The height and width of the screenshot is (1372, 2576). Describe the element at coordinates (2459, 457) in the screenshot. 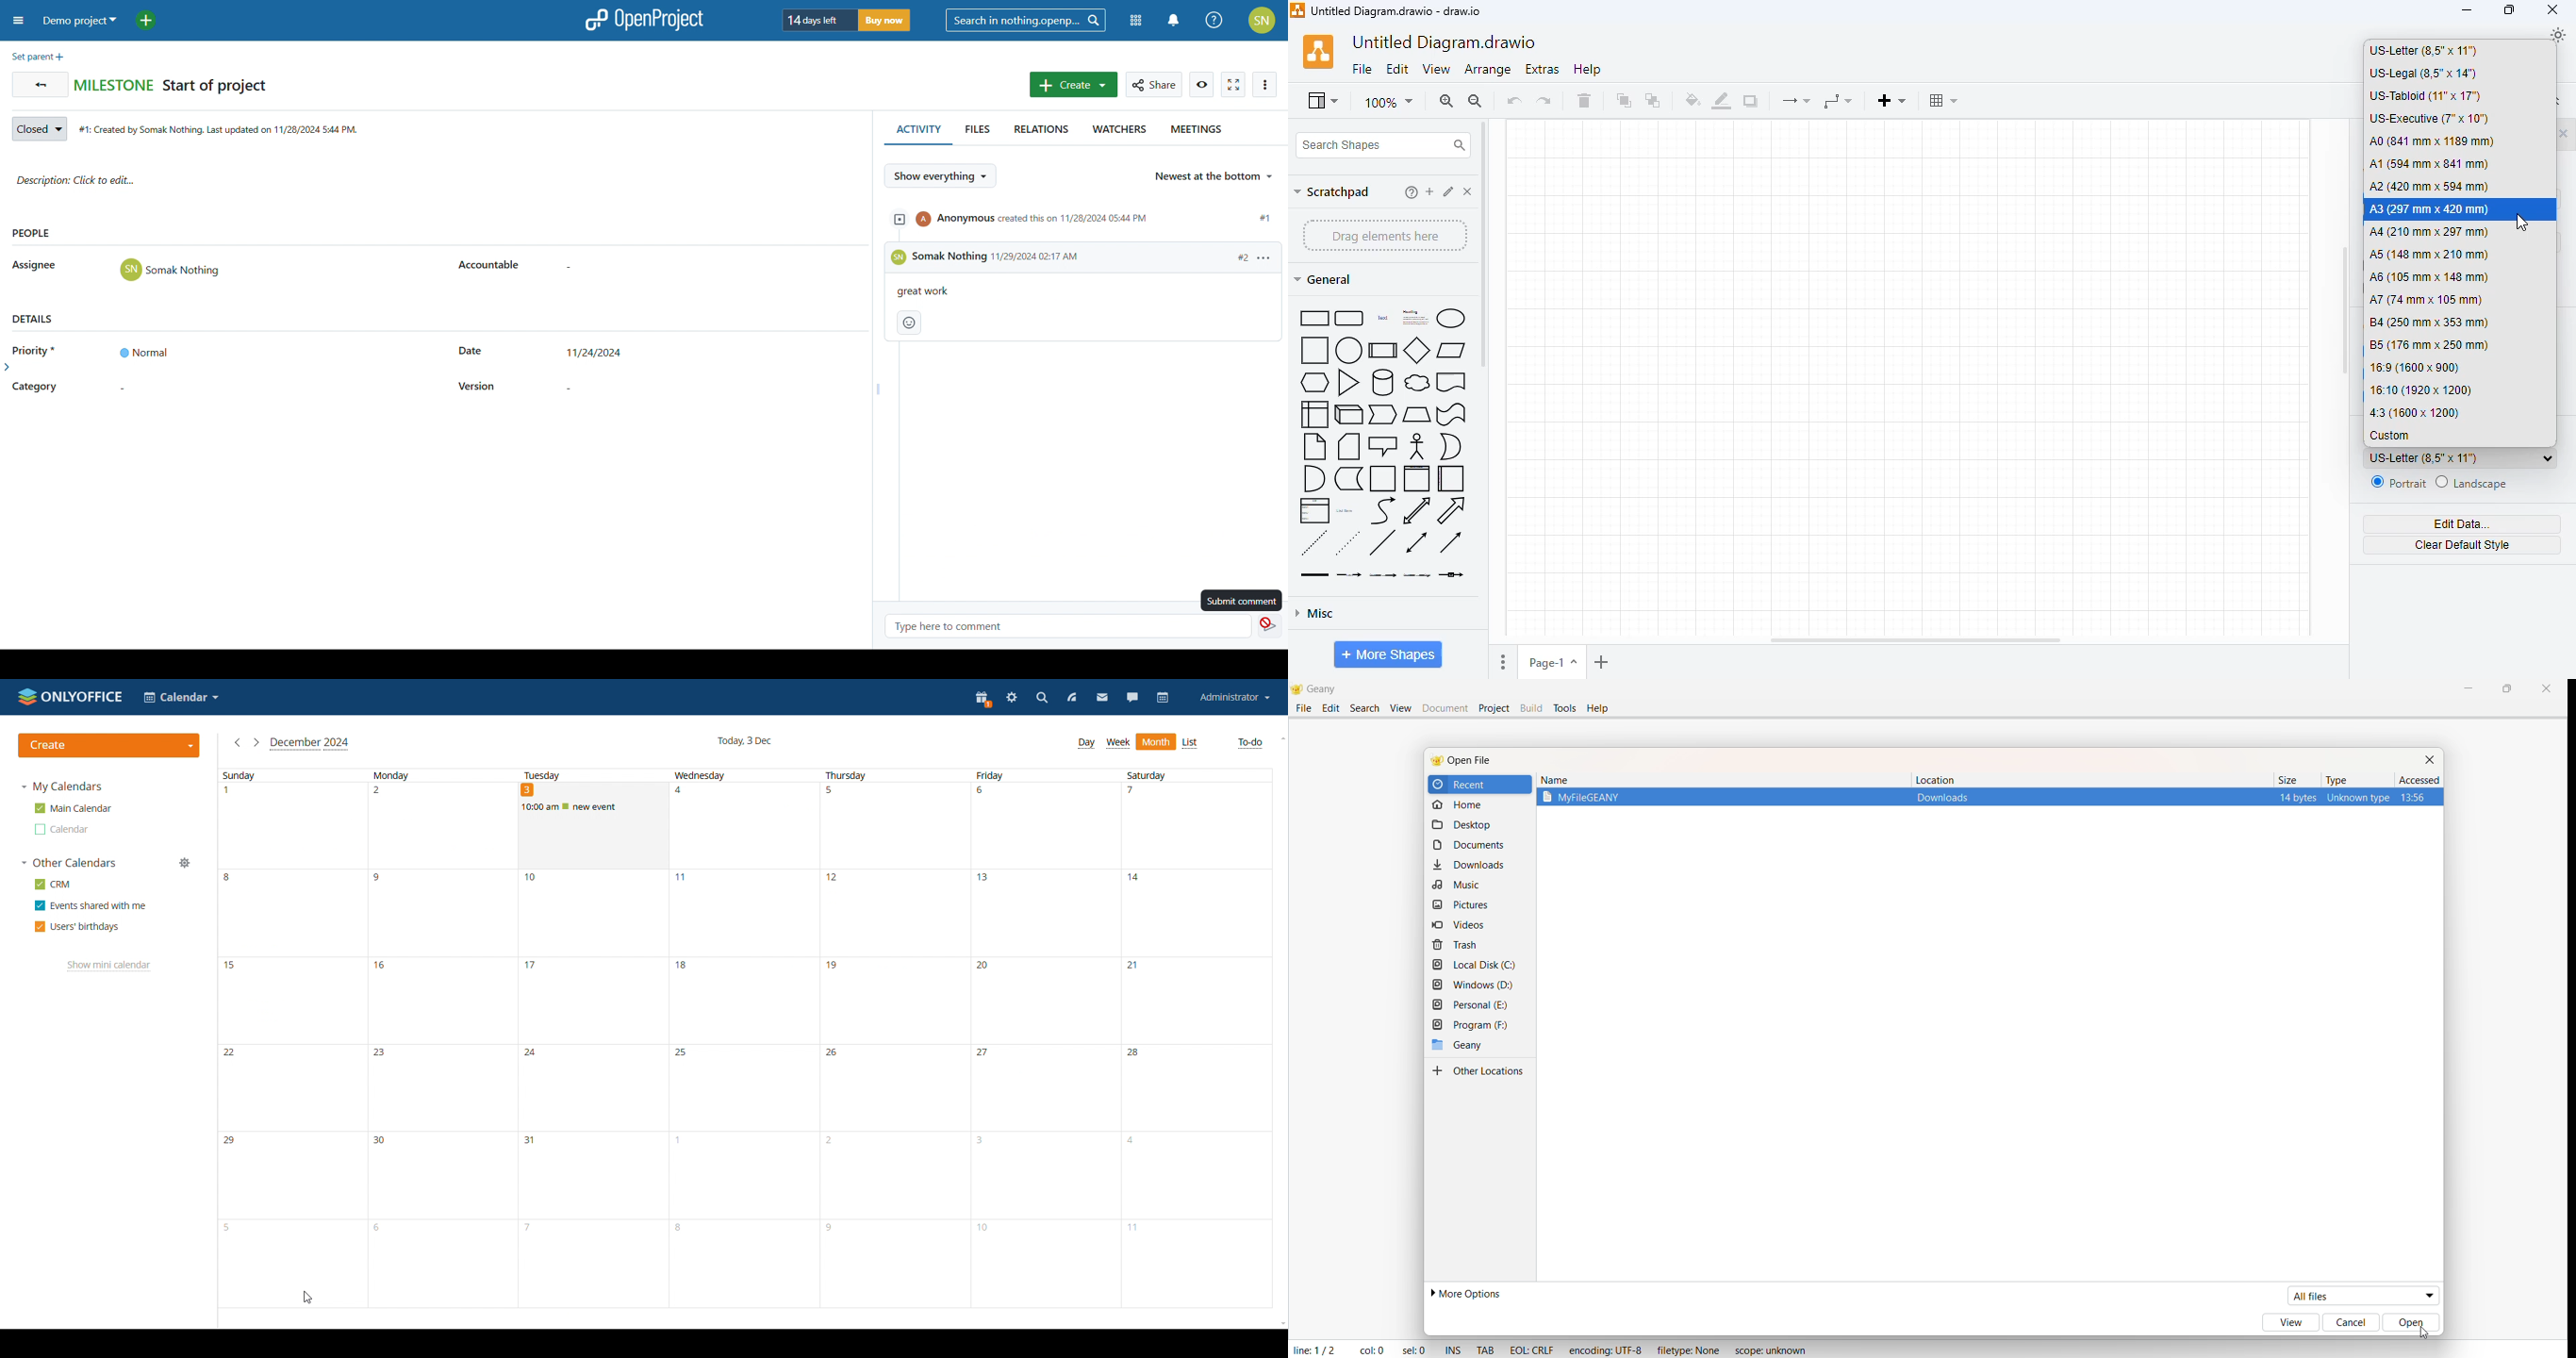

I see `US-Letter` at that location.